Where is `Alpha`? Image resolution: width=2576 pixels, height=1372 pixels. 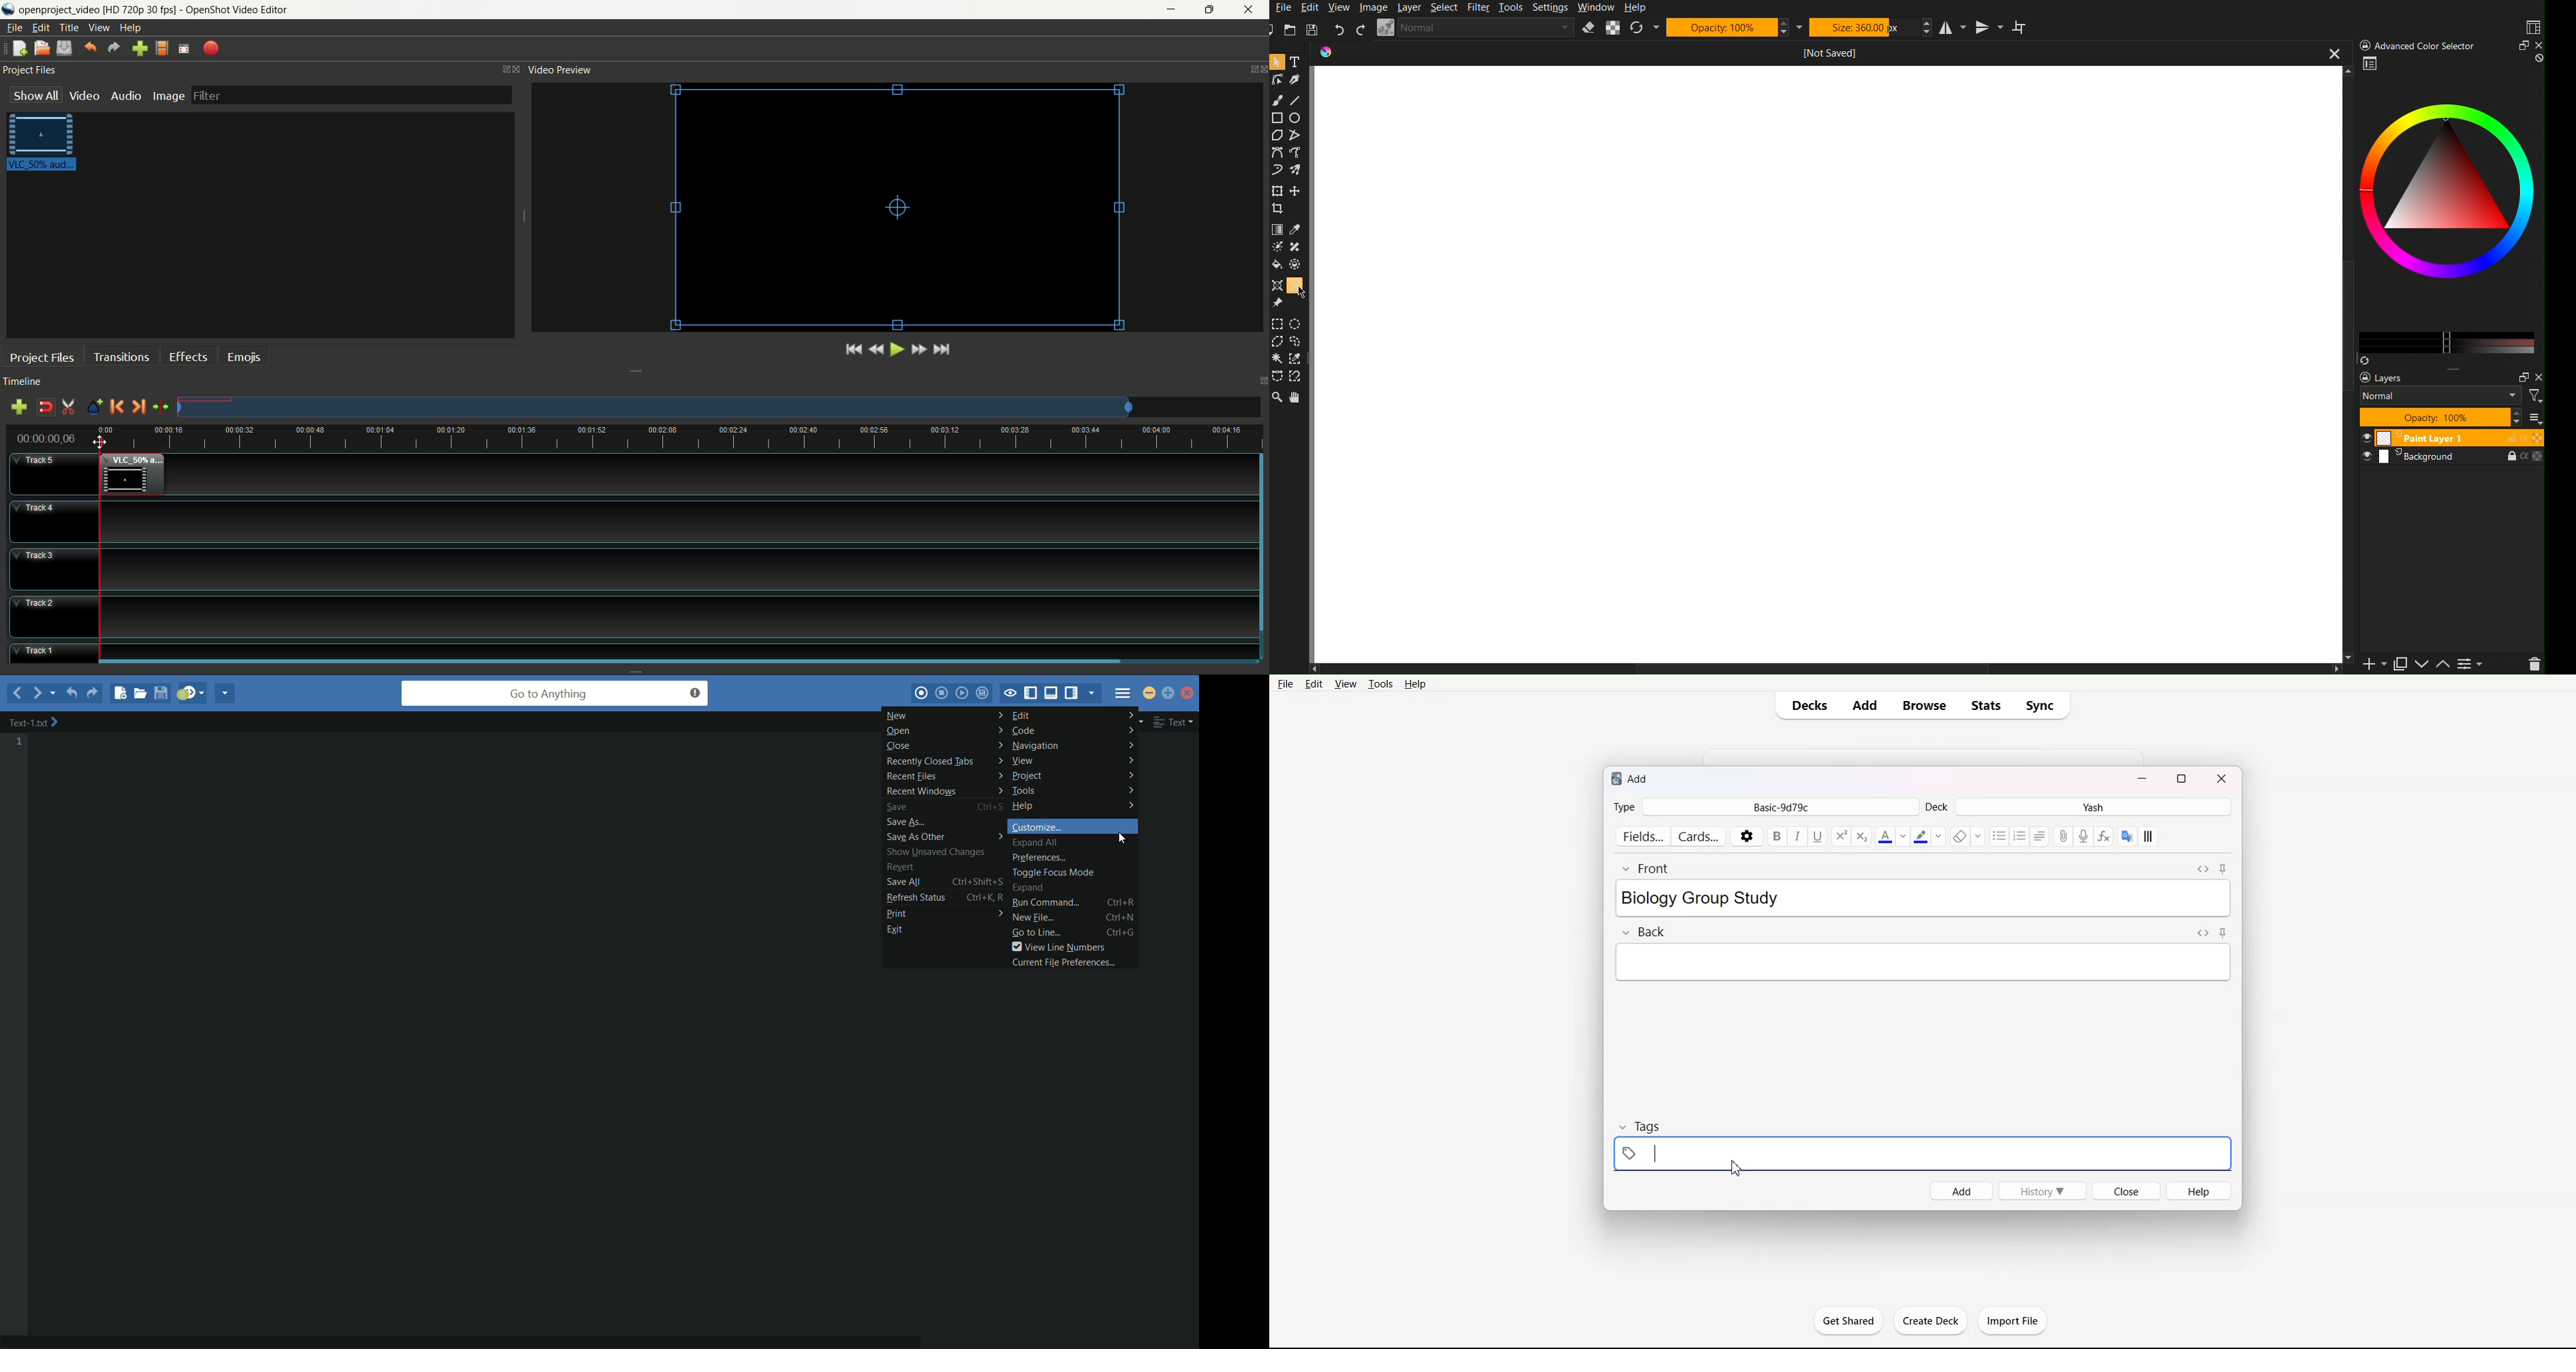 Alpha is located at coordinates (1613, 28).